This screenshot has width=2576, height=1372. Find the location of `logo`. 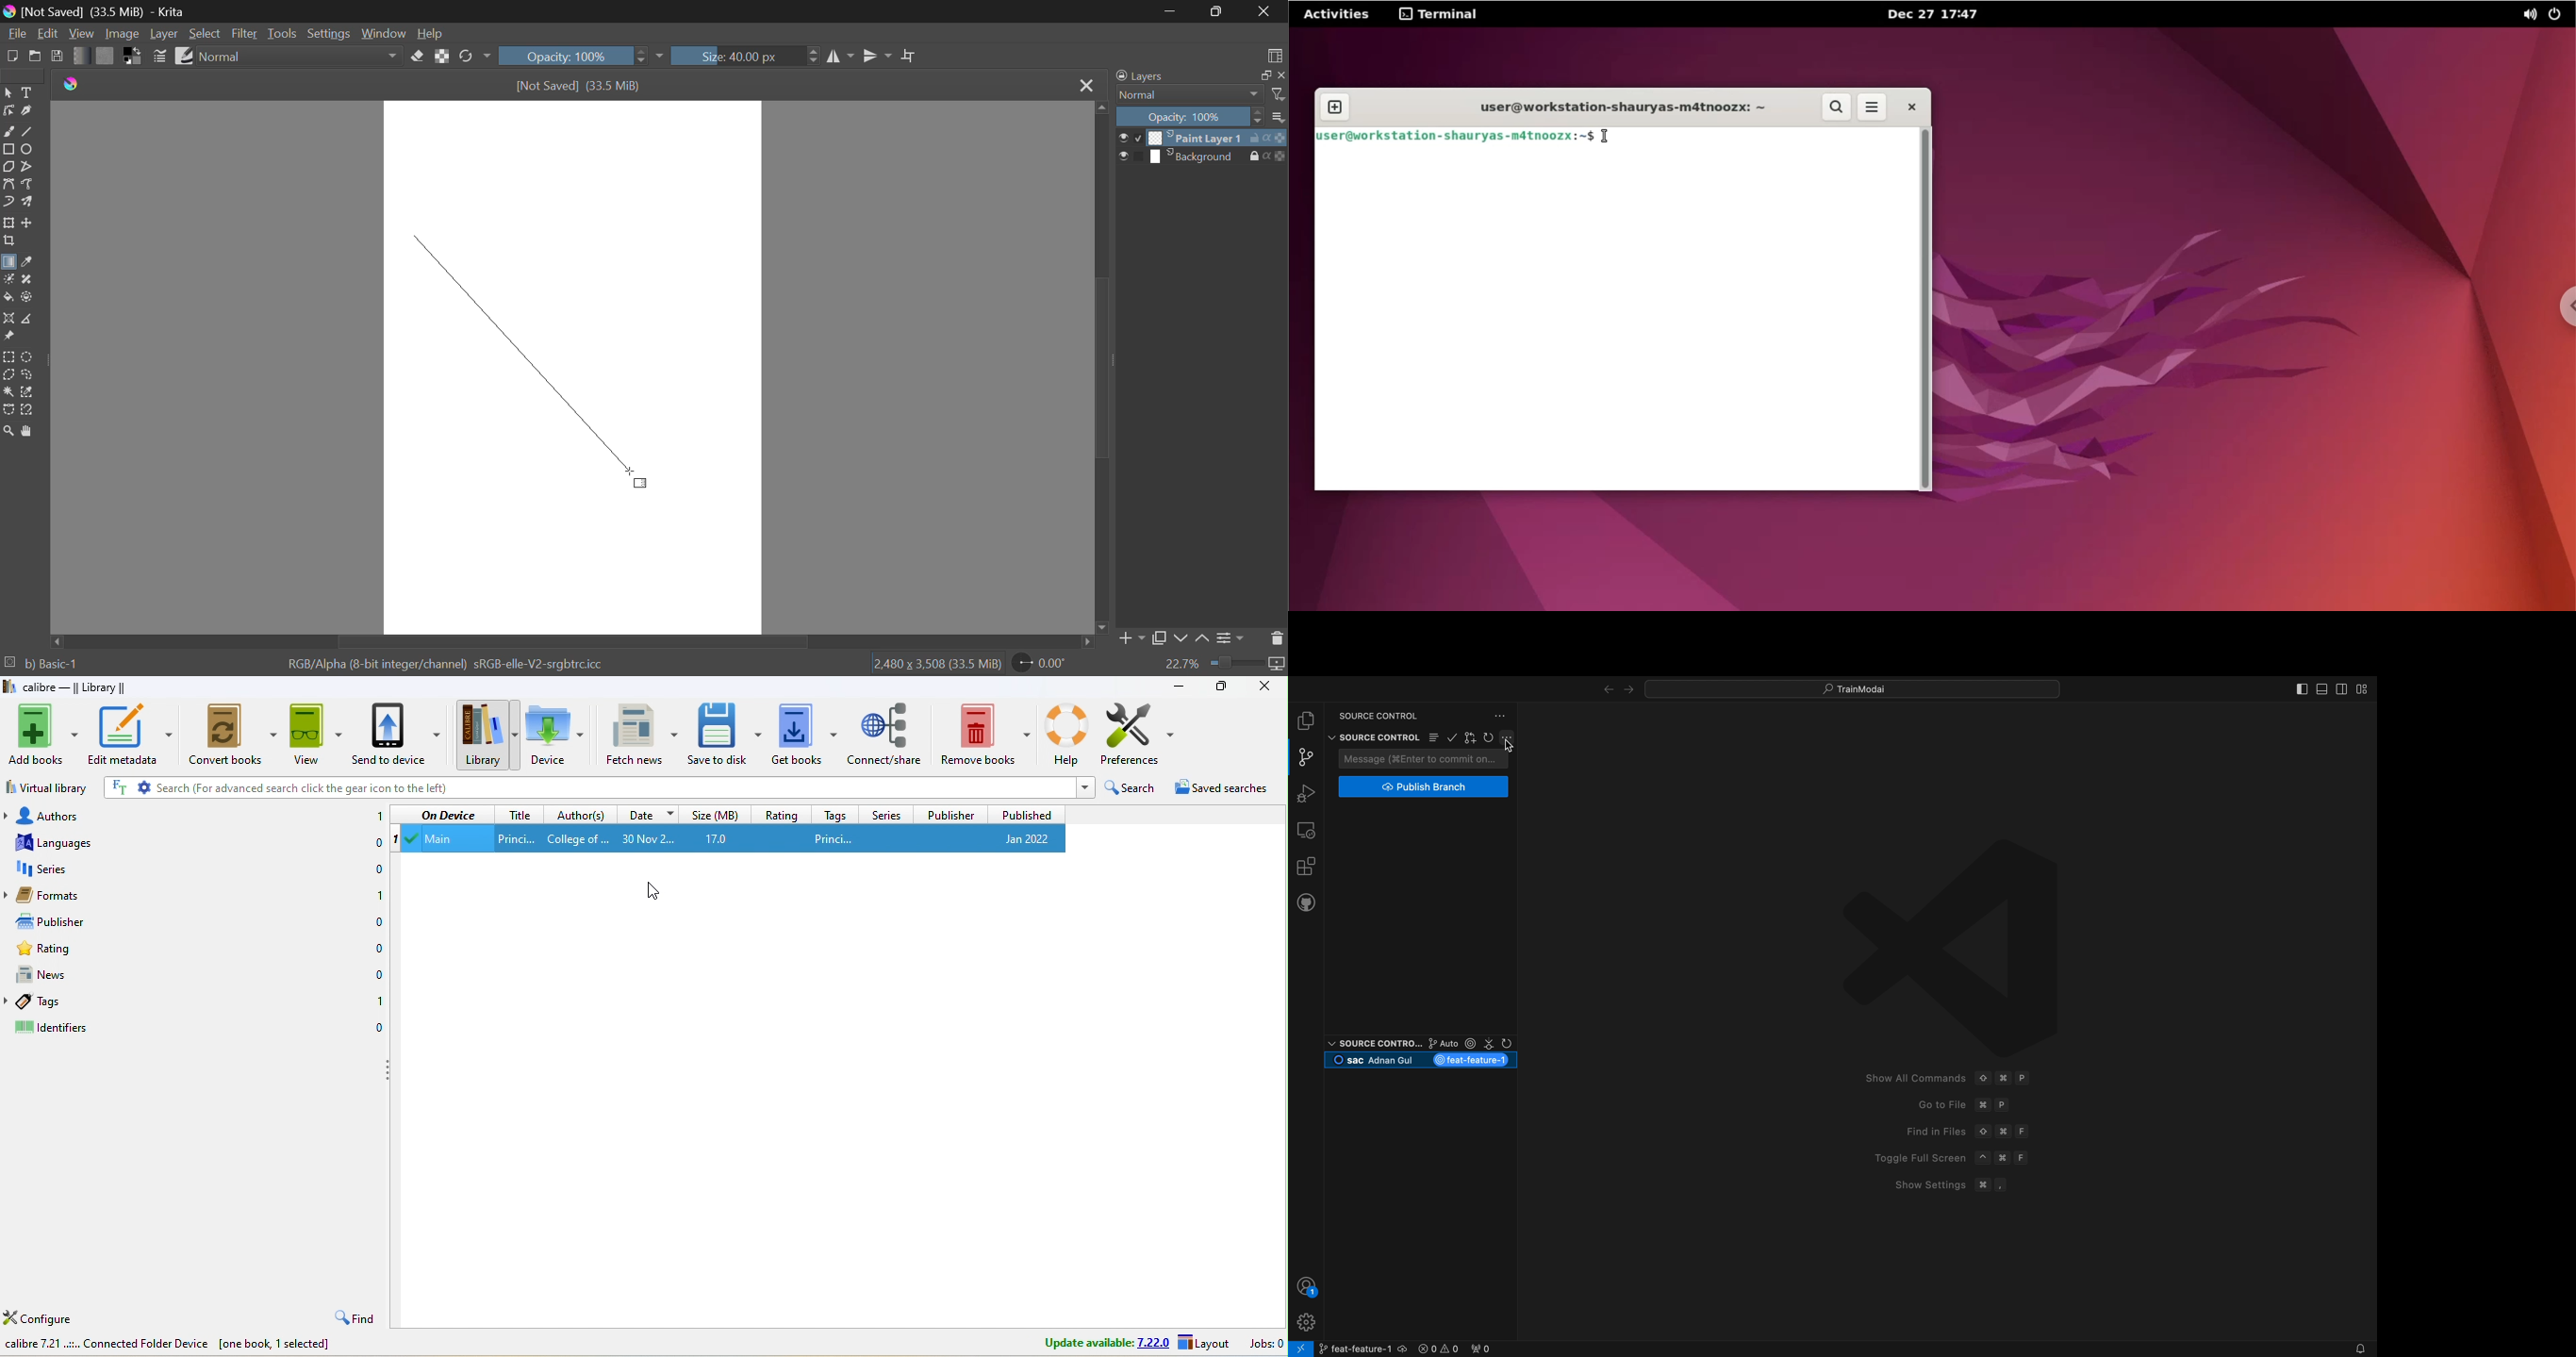

logo is located at coordinates (75, 85).